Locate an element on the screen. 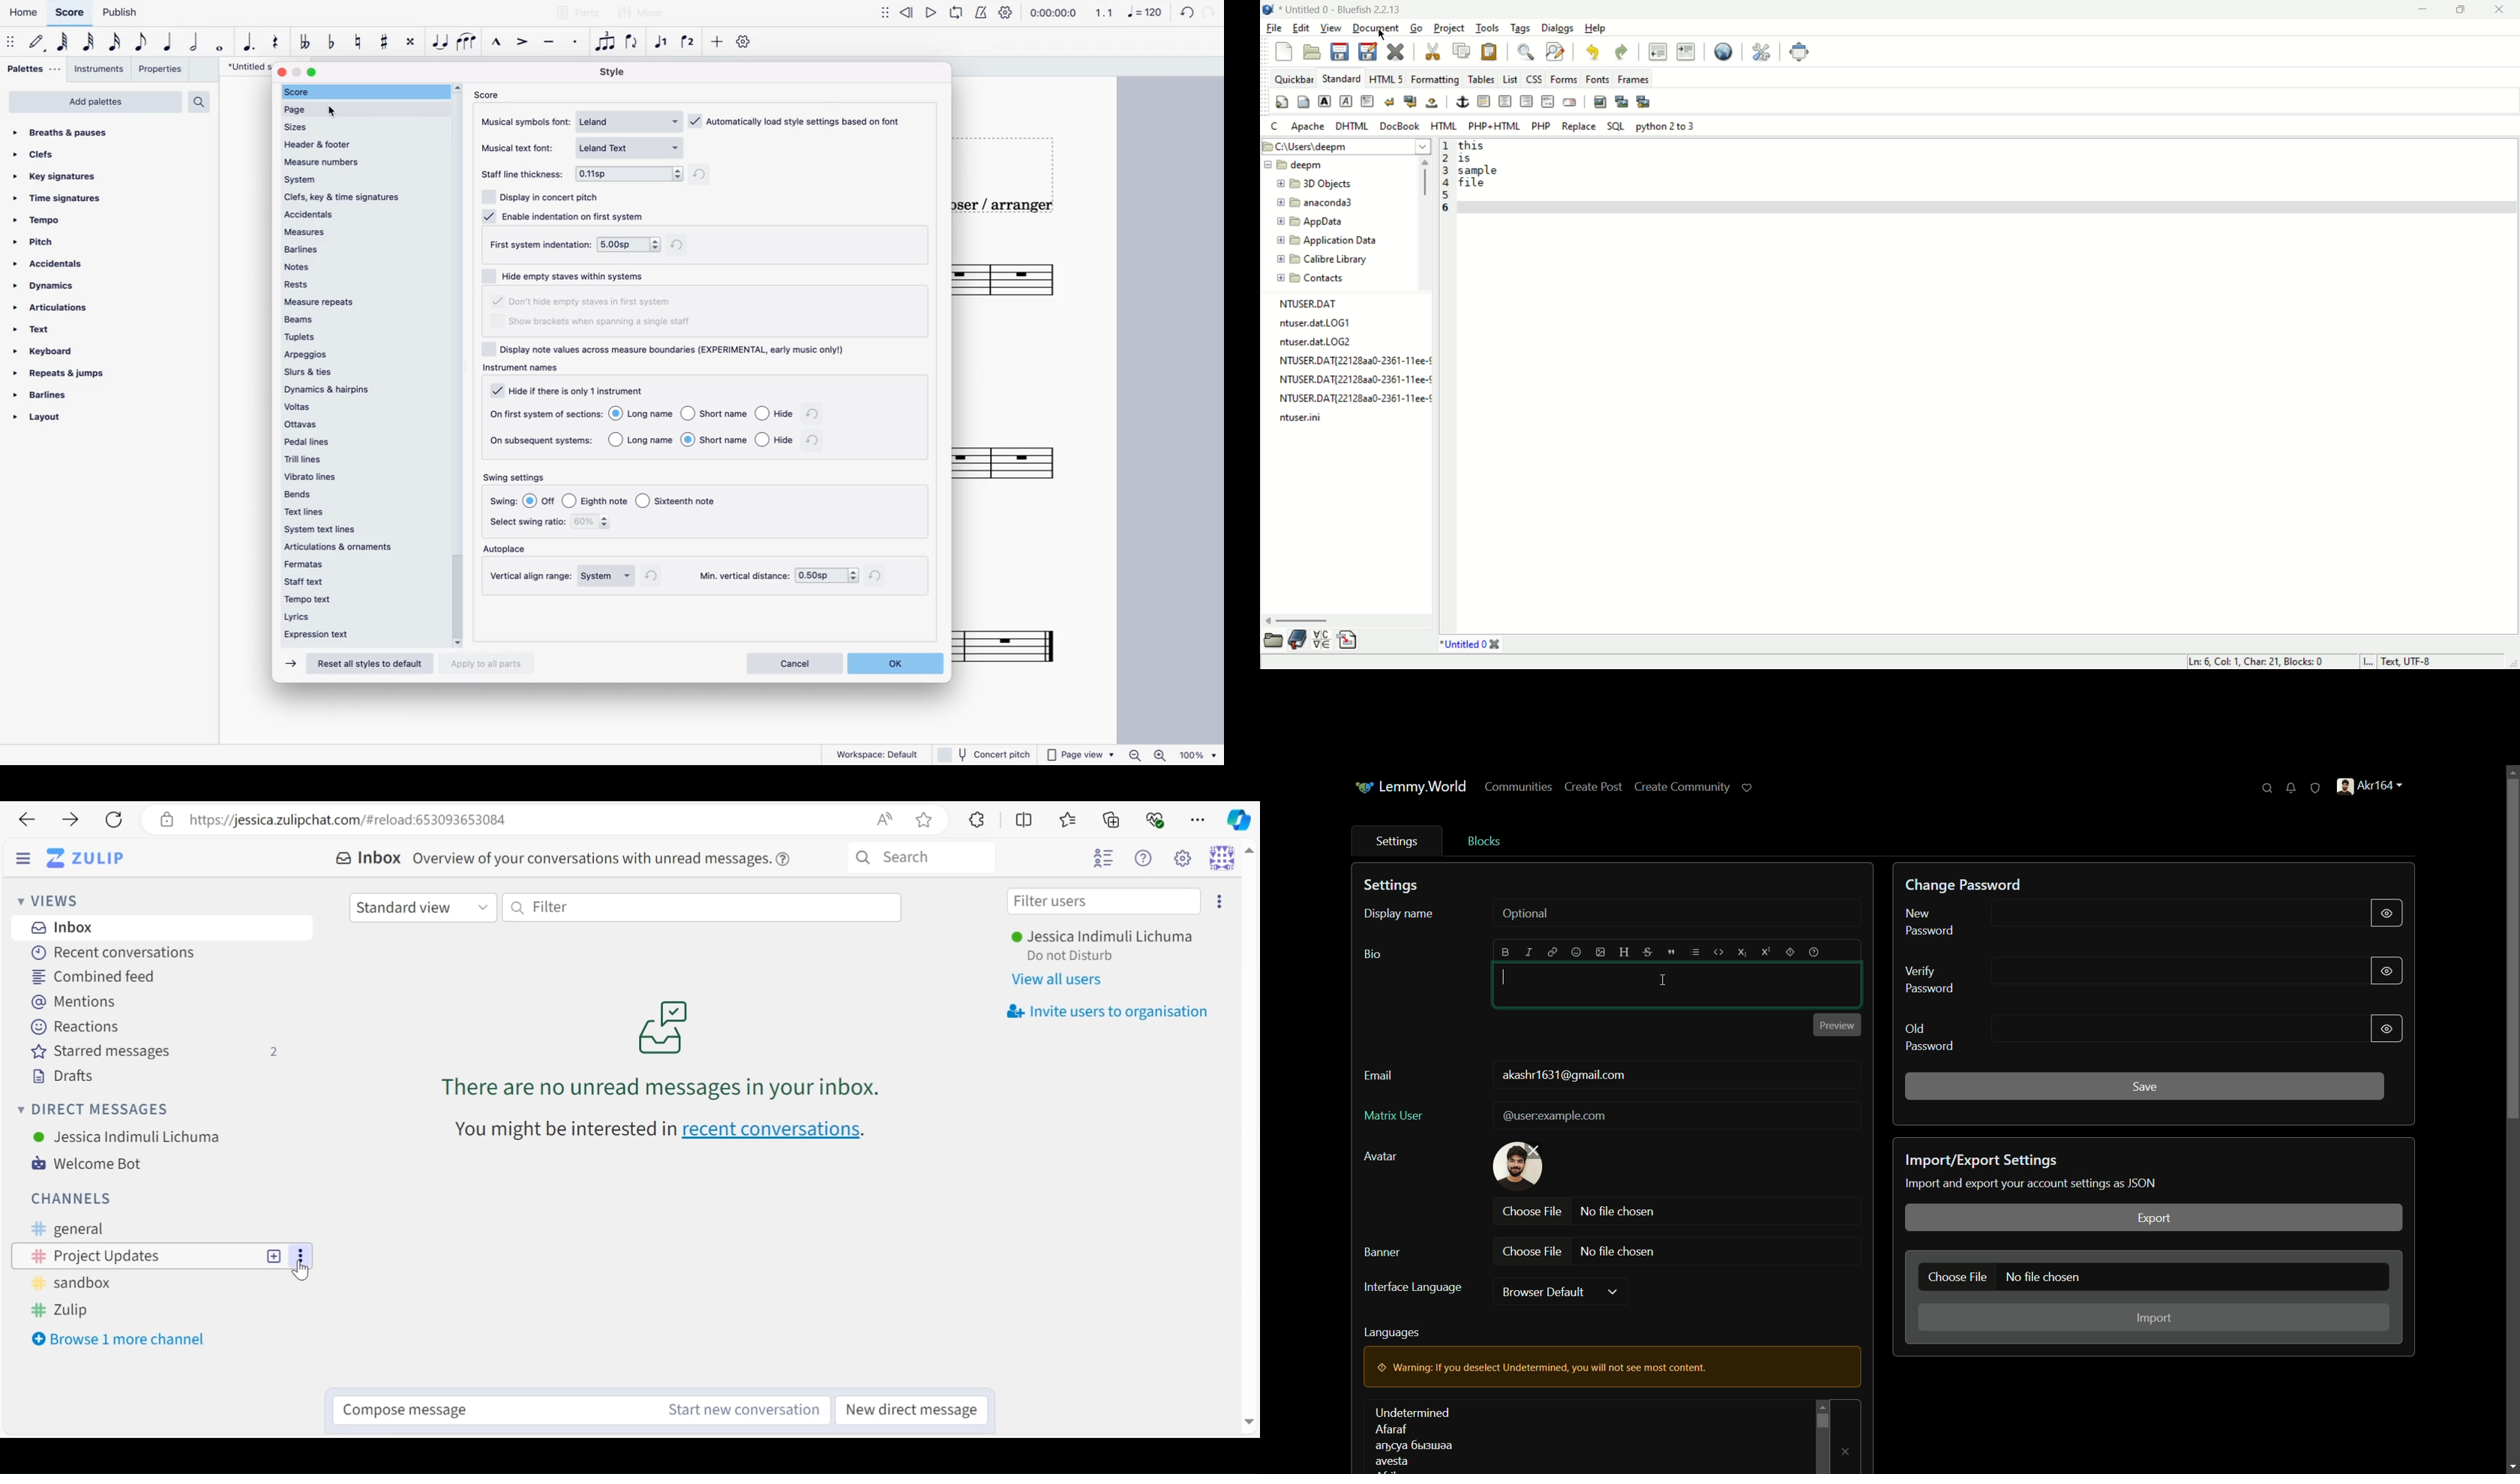 The height and width of the screenshot is (1484, 2520). Filter is located at coordinates (702, 906).